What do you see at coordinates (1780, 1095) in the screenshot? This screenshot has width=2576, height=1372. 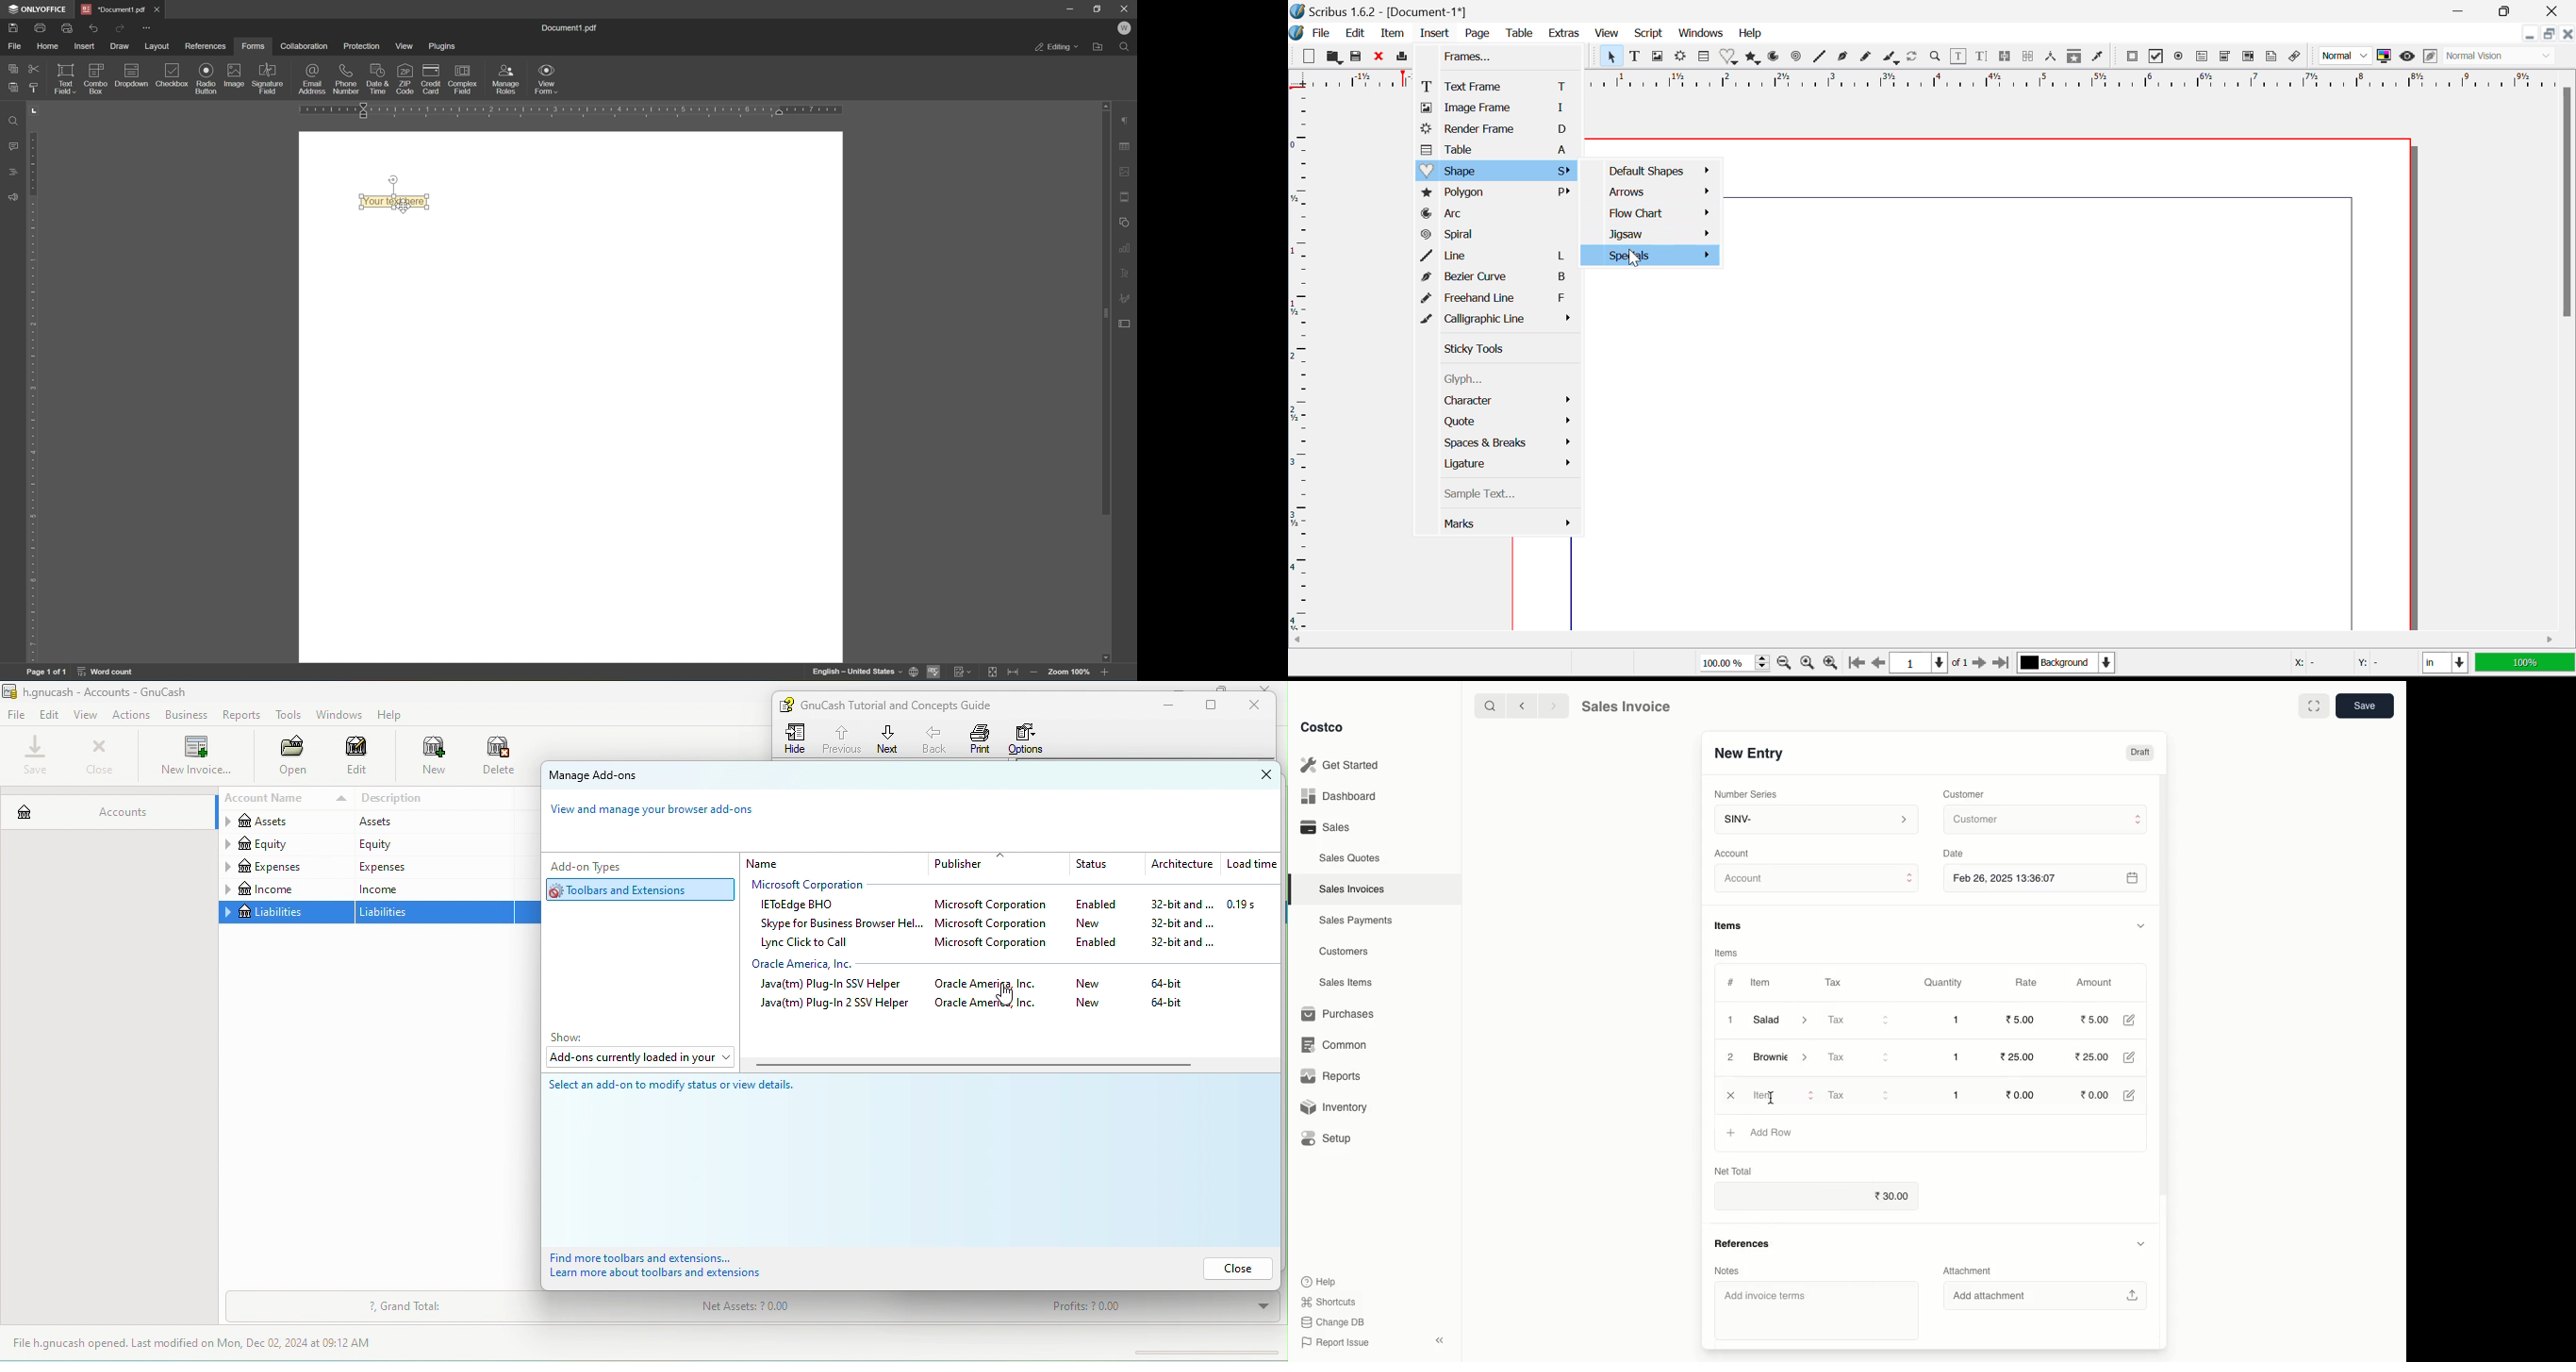 I see `Item` at bounding box center [1780, 1095].